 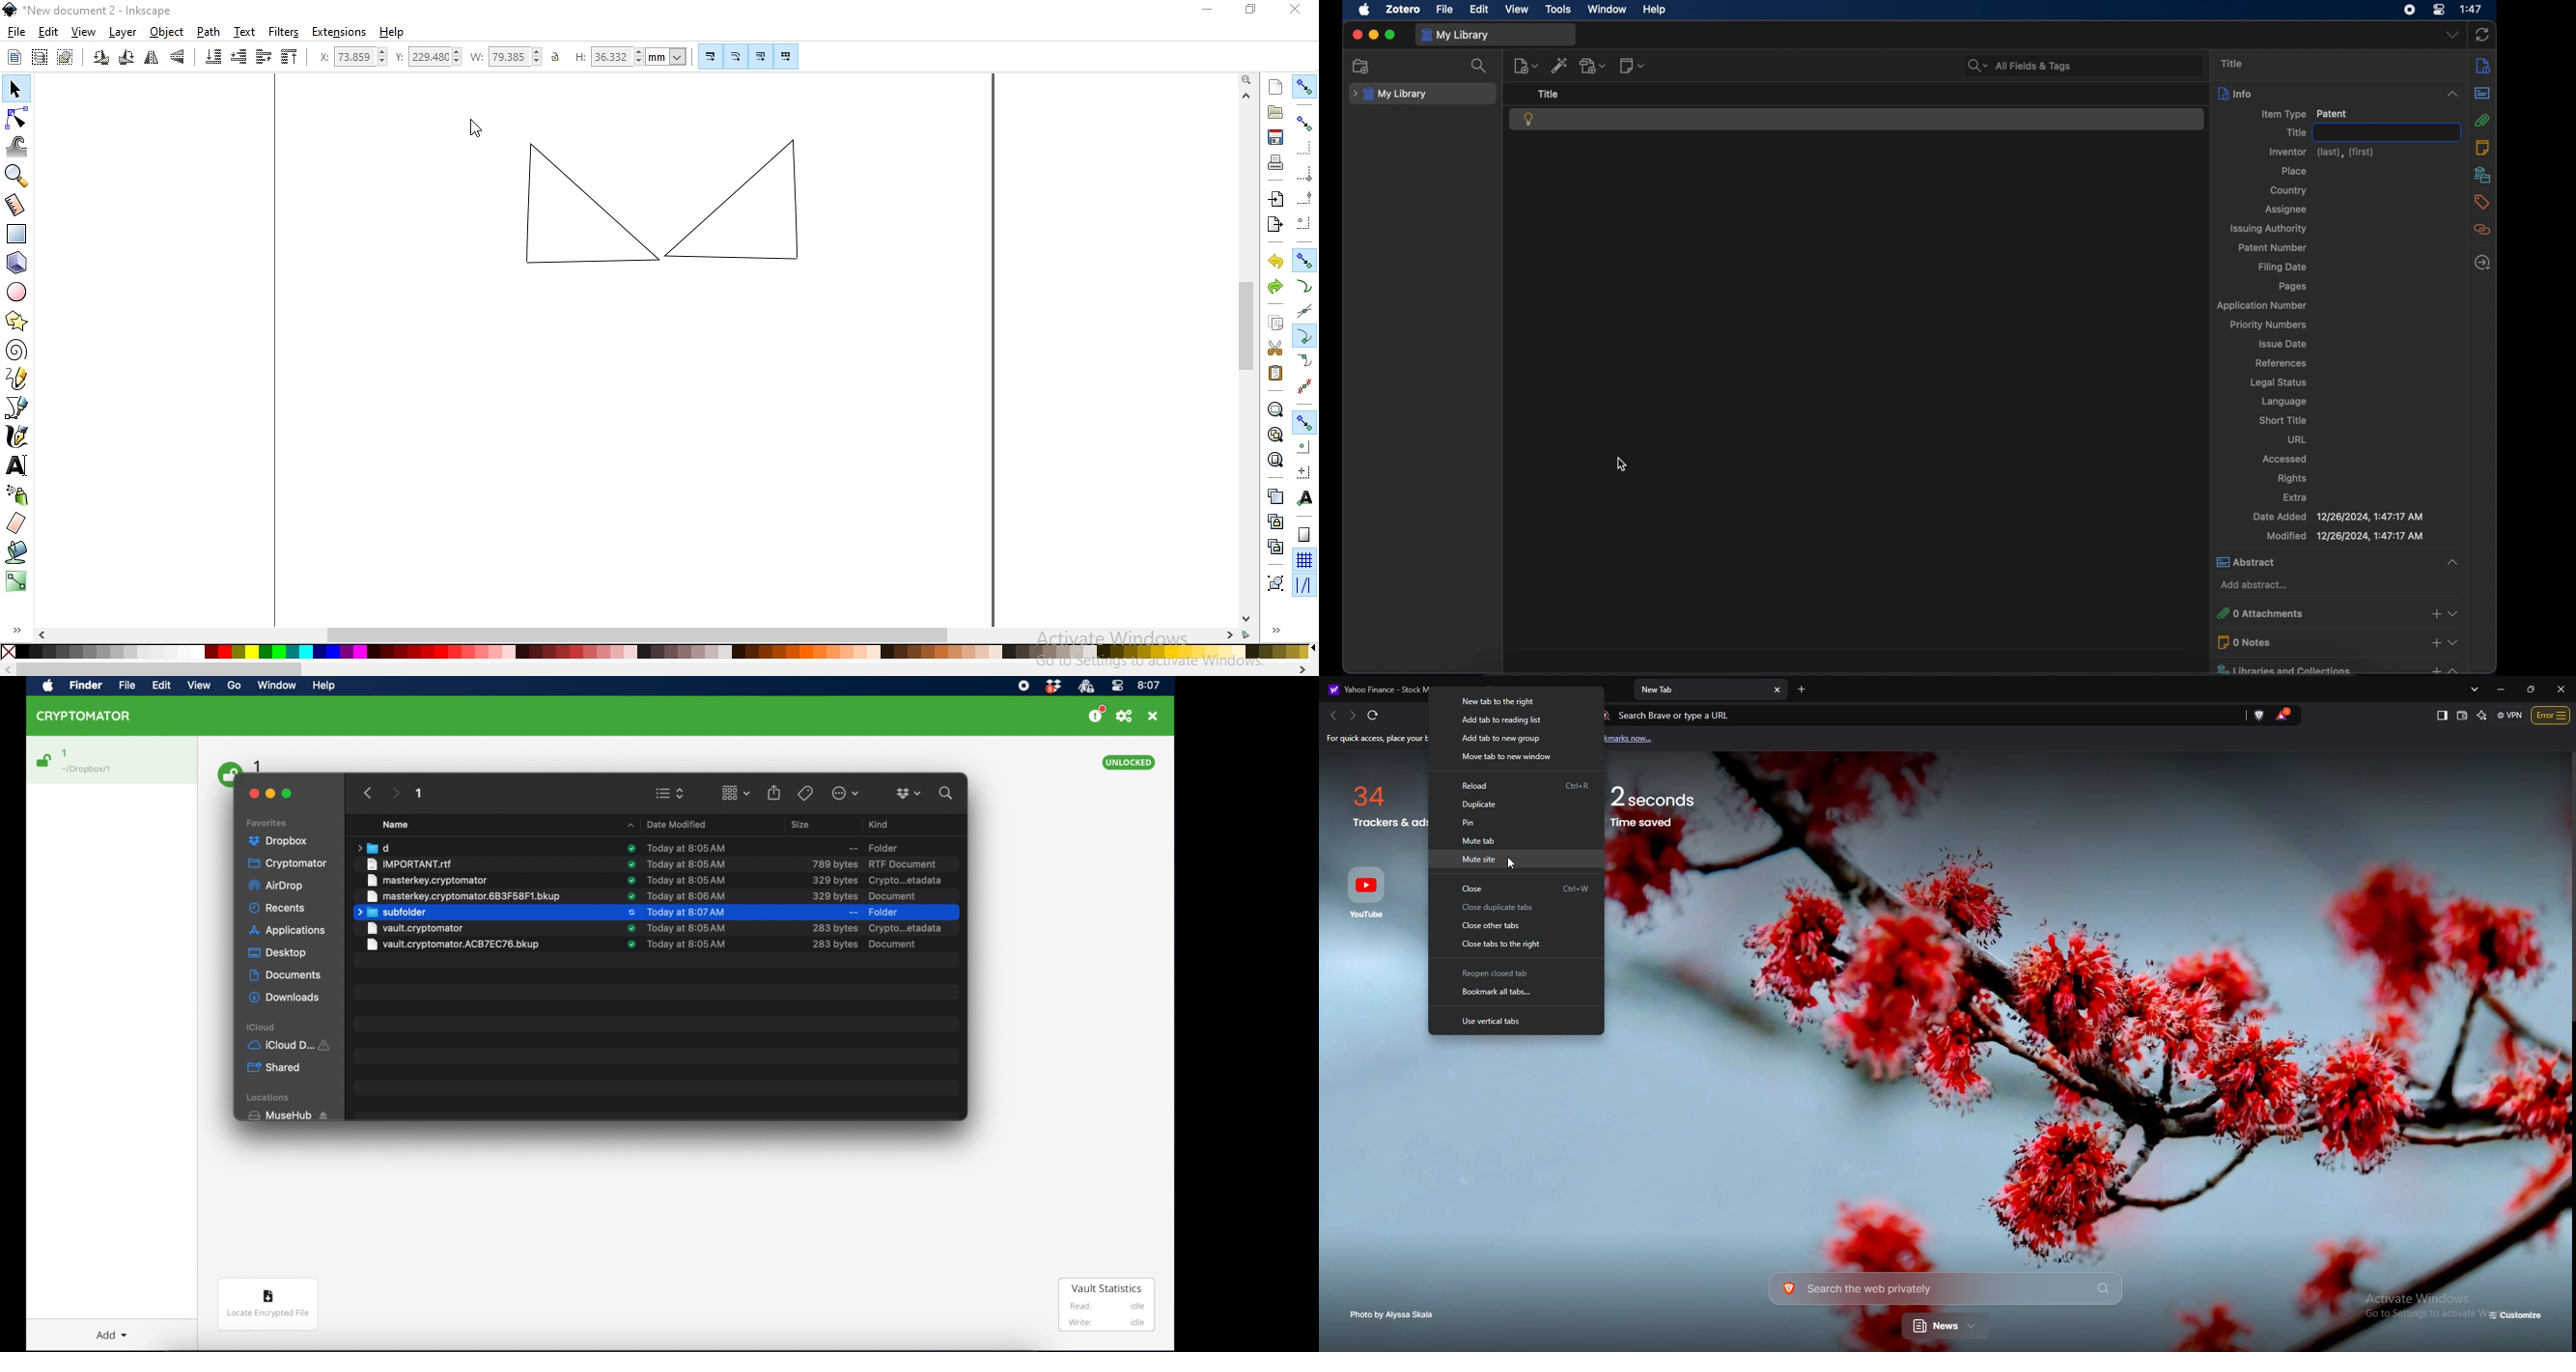 I want to click on inventor (last),(first), so click(x=2321, y=152).